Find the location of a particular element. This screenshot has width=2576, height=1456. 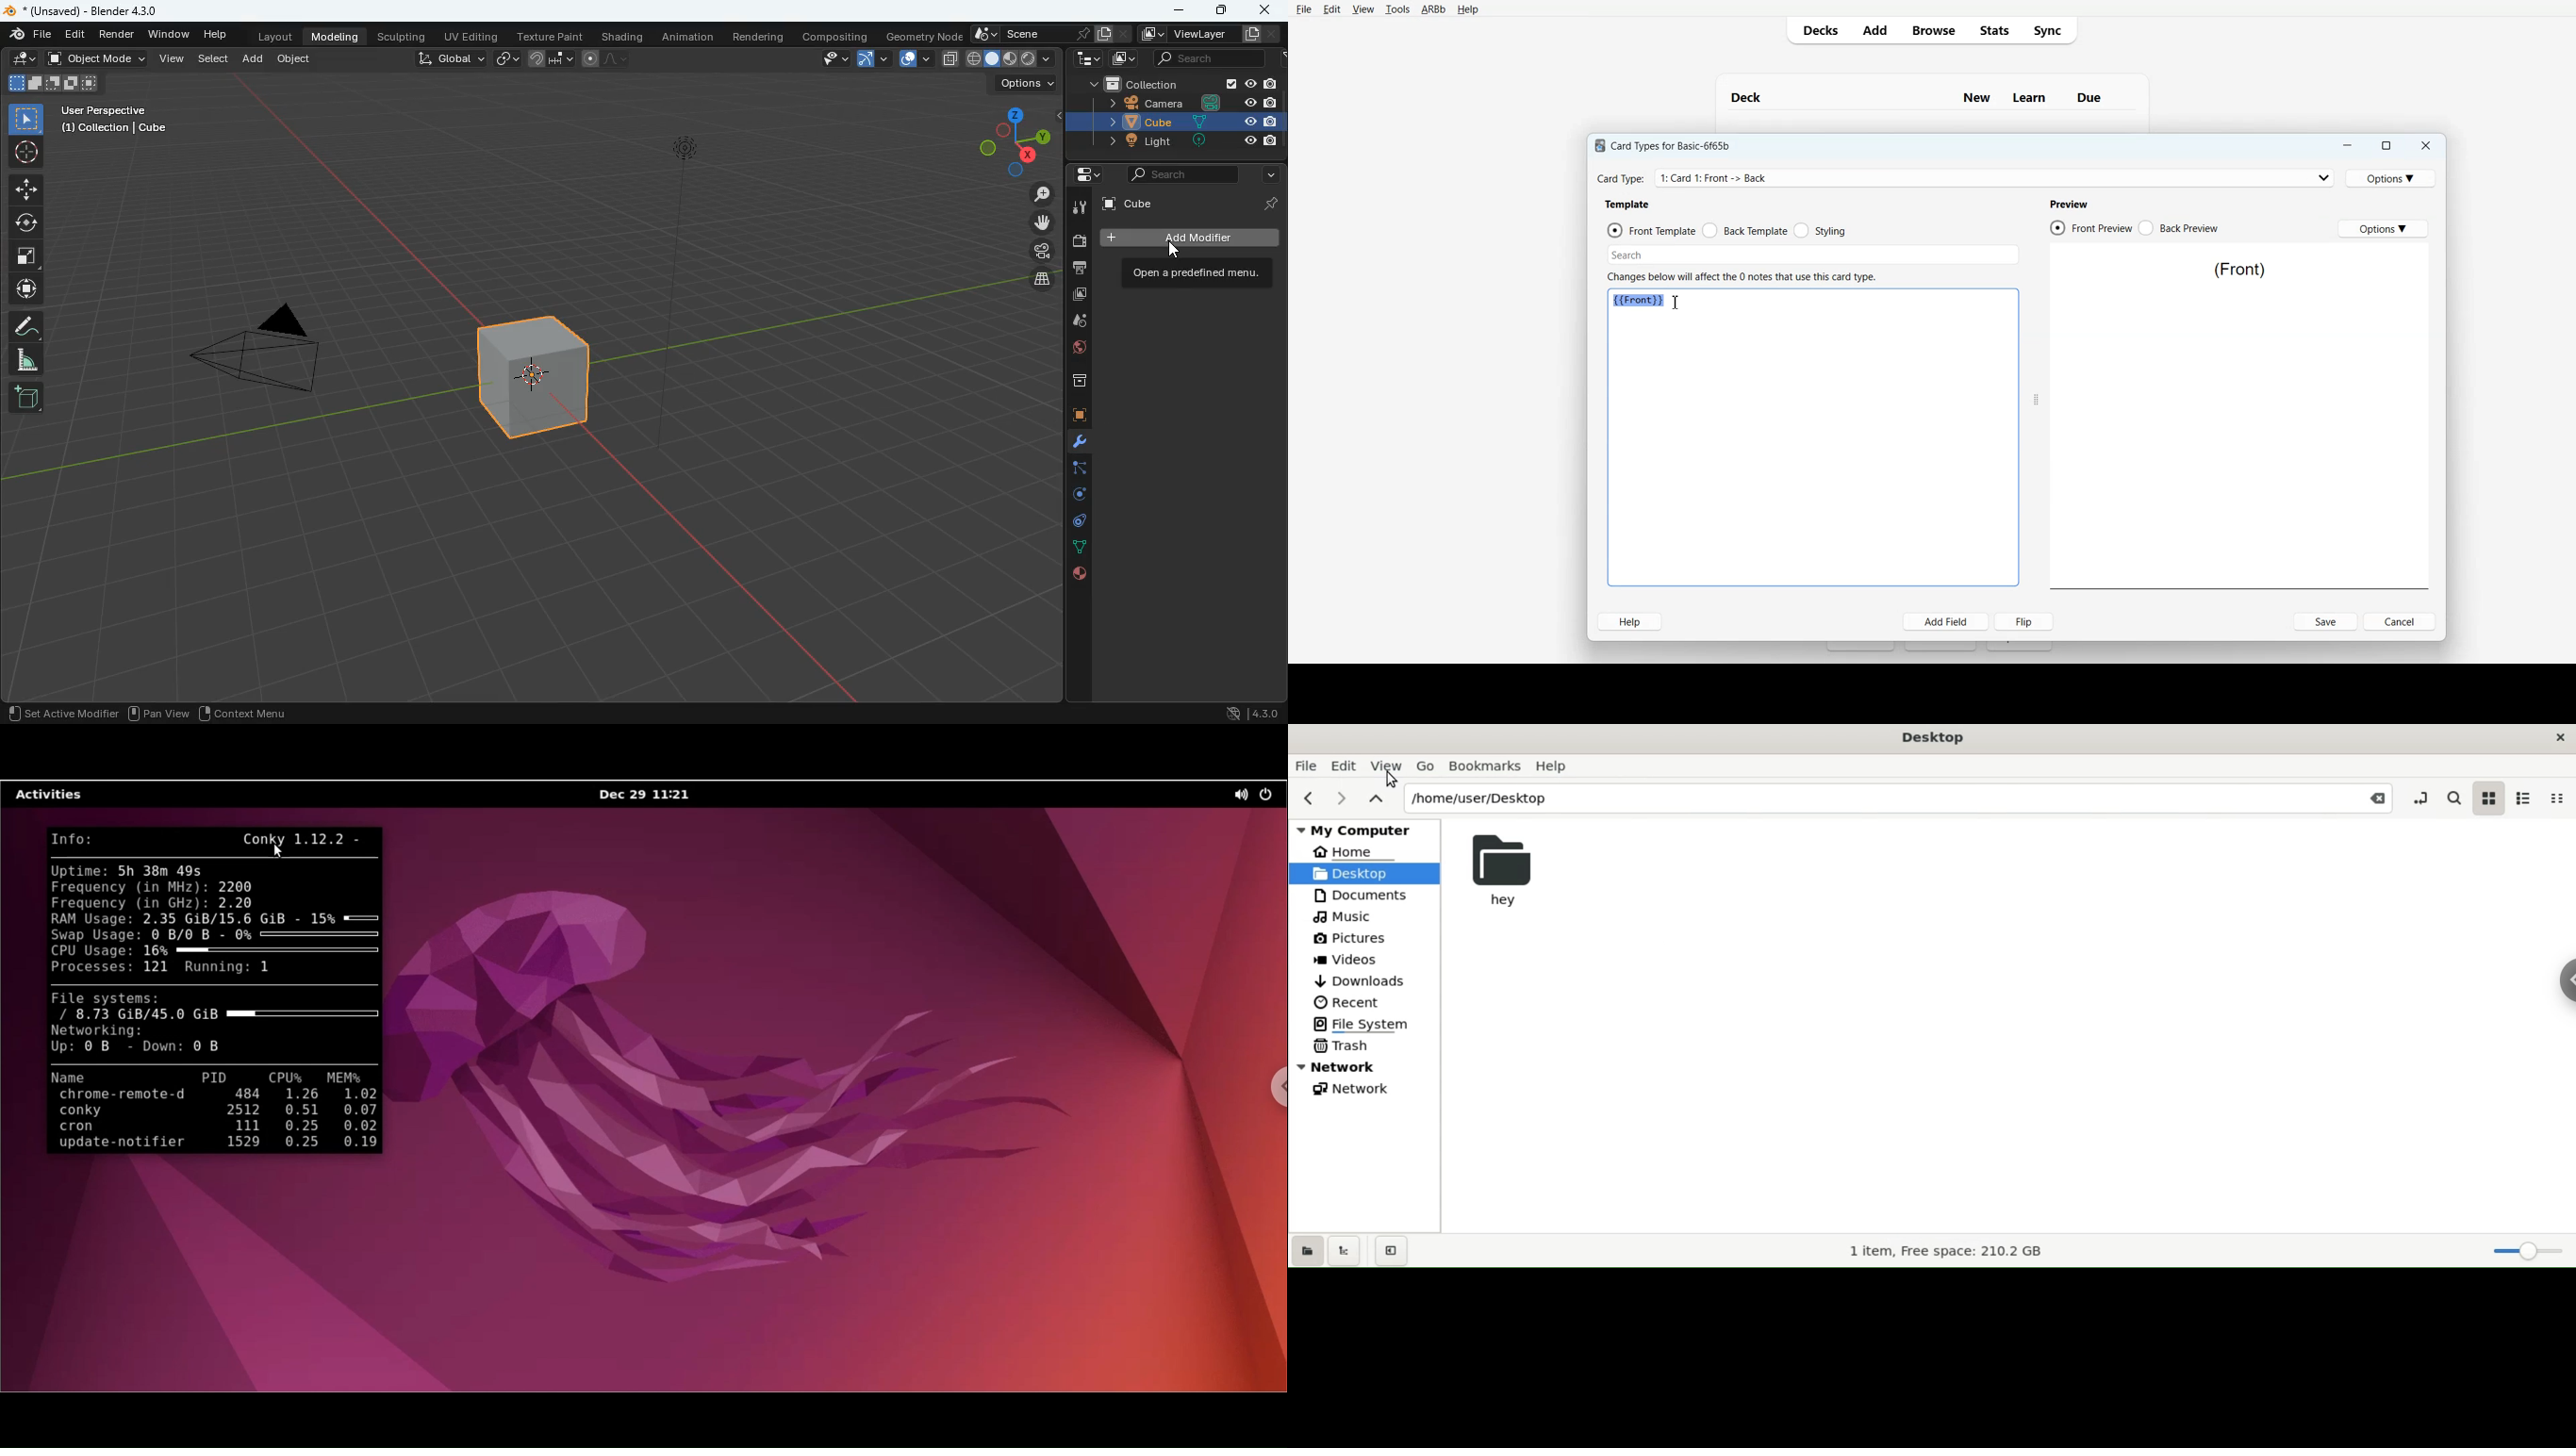

Add Field is located at coordinates (1946, 622).